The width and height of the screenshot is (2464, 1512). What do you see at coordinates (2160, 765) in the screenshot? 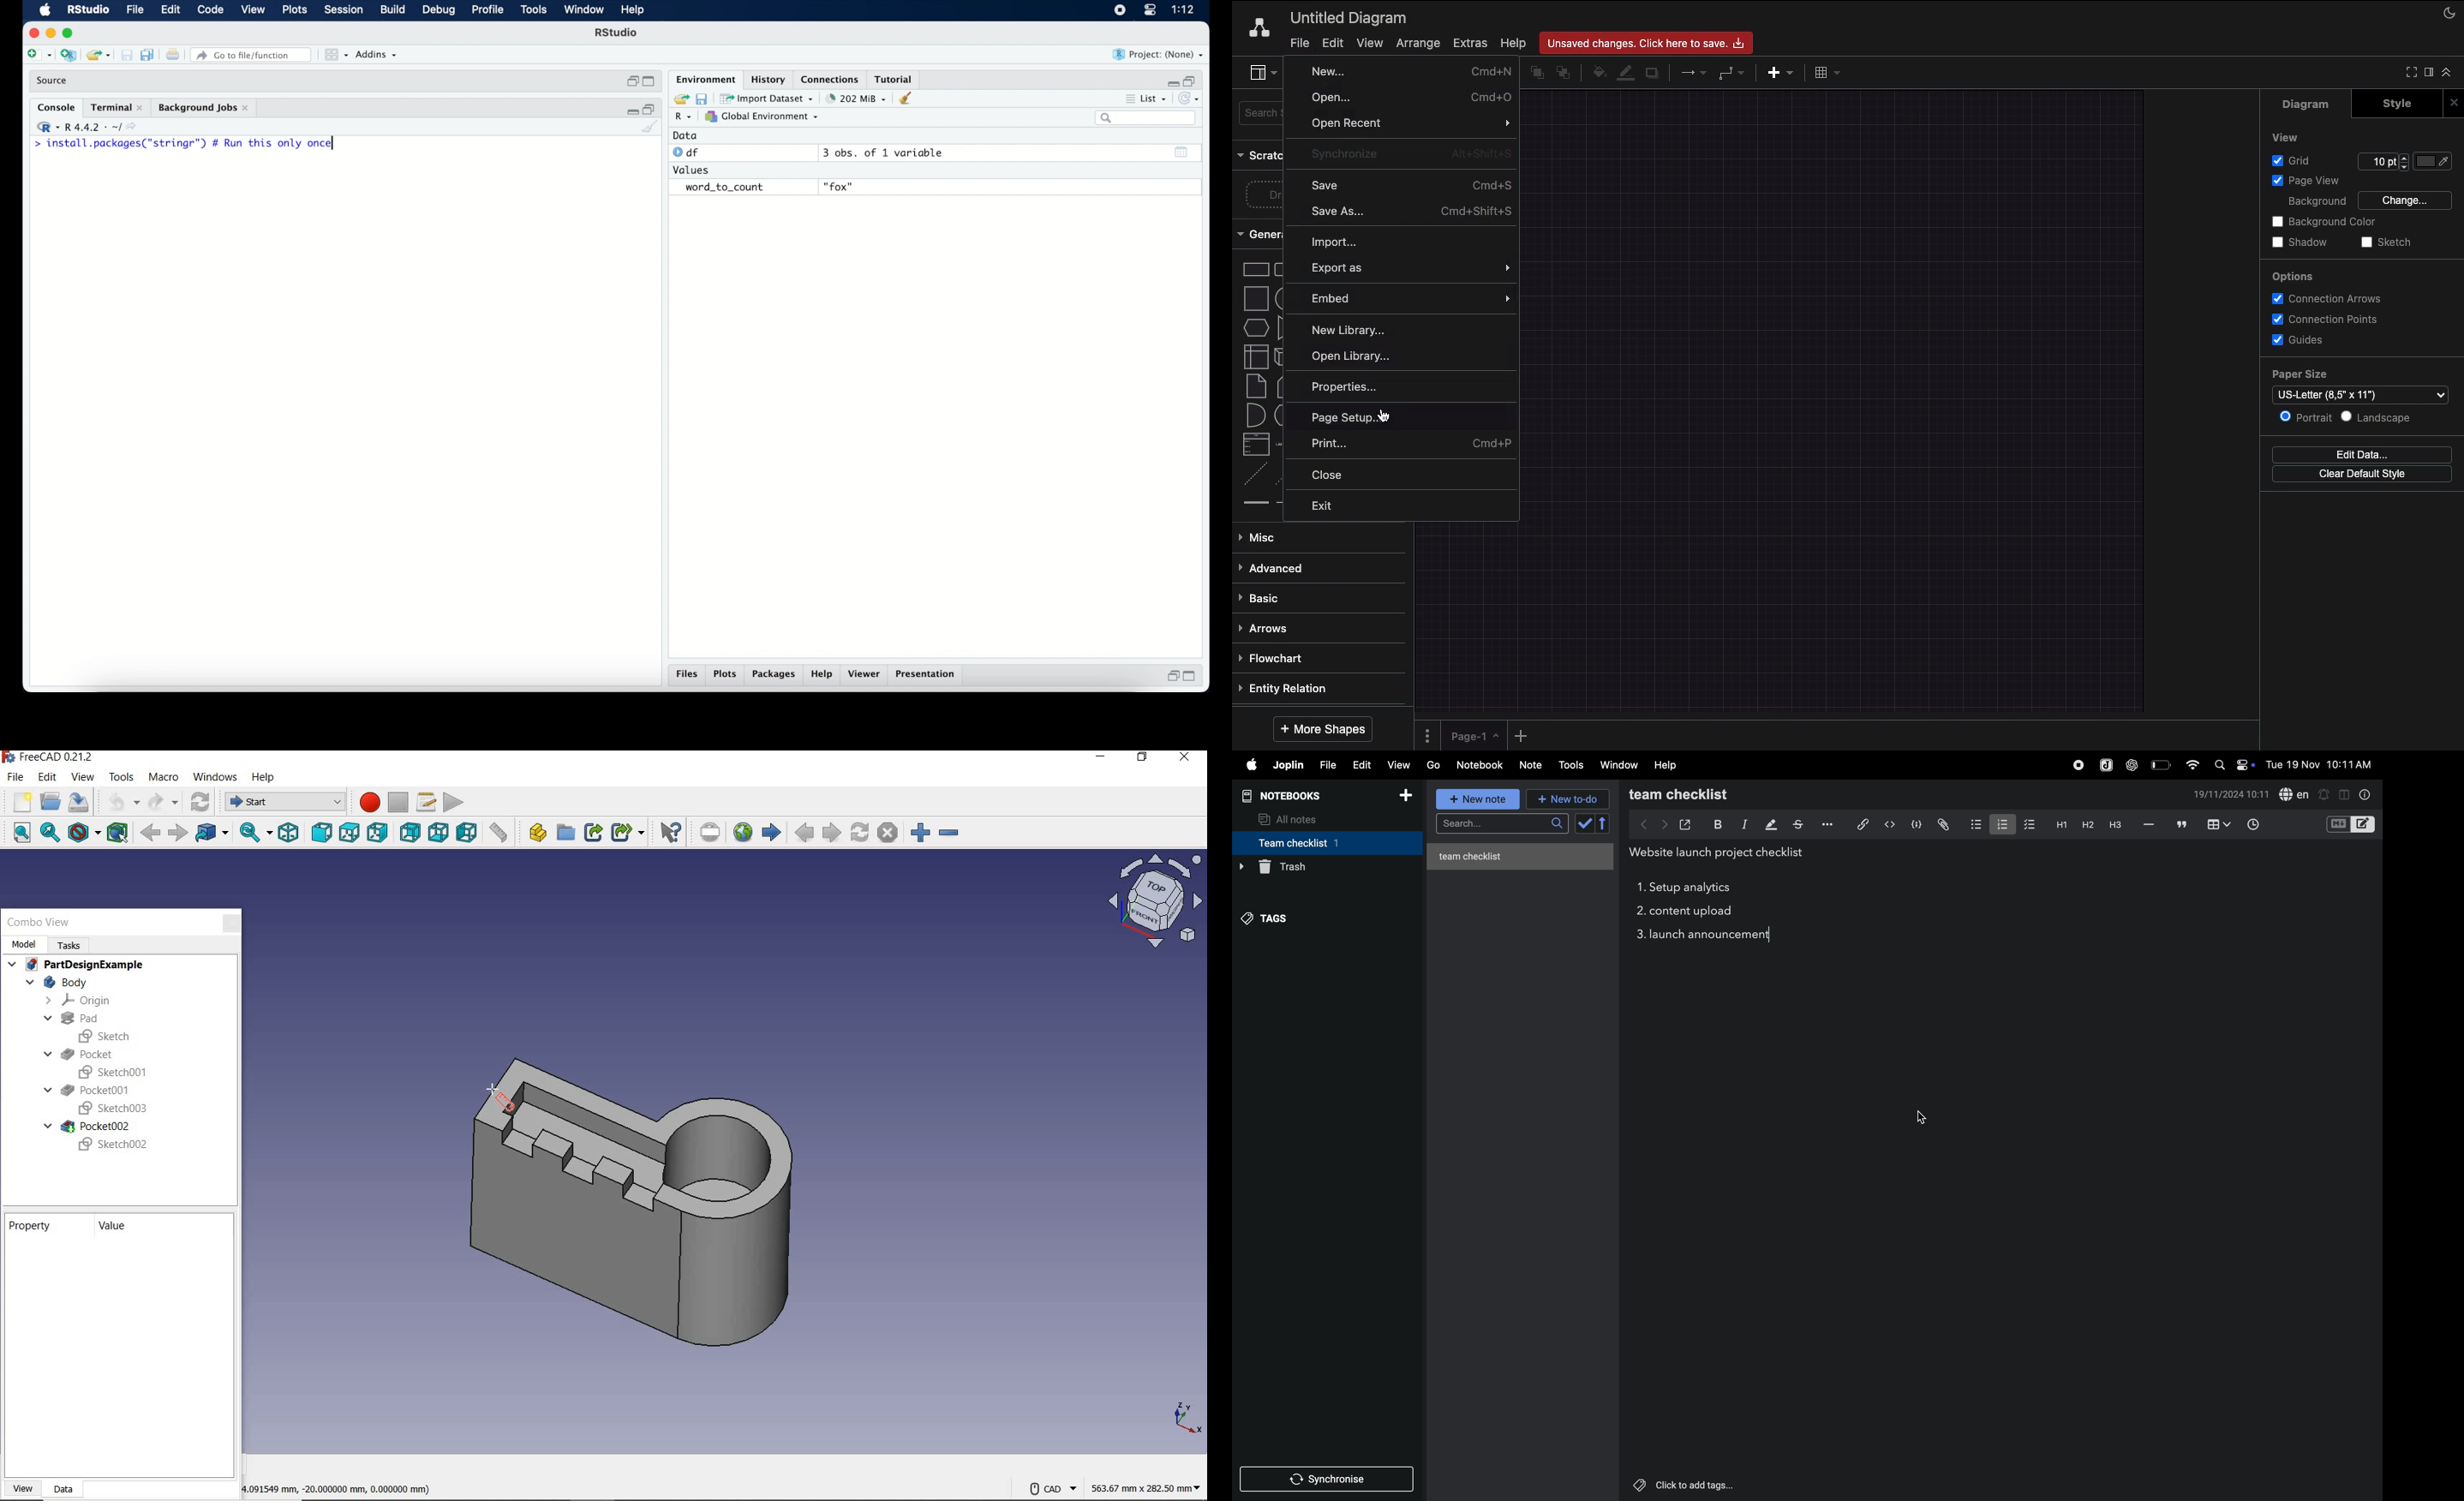
I see `battery` at bounding box center [2160, 765].